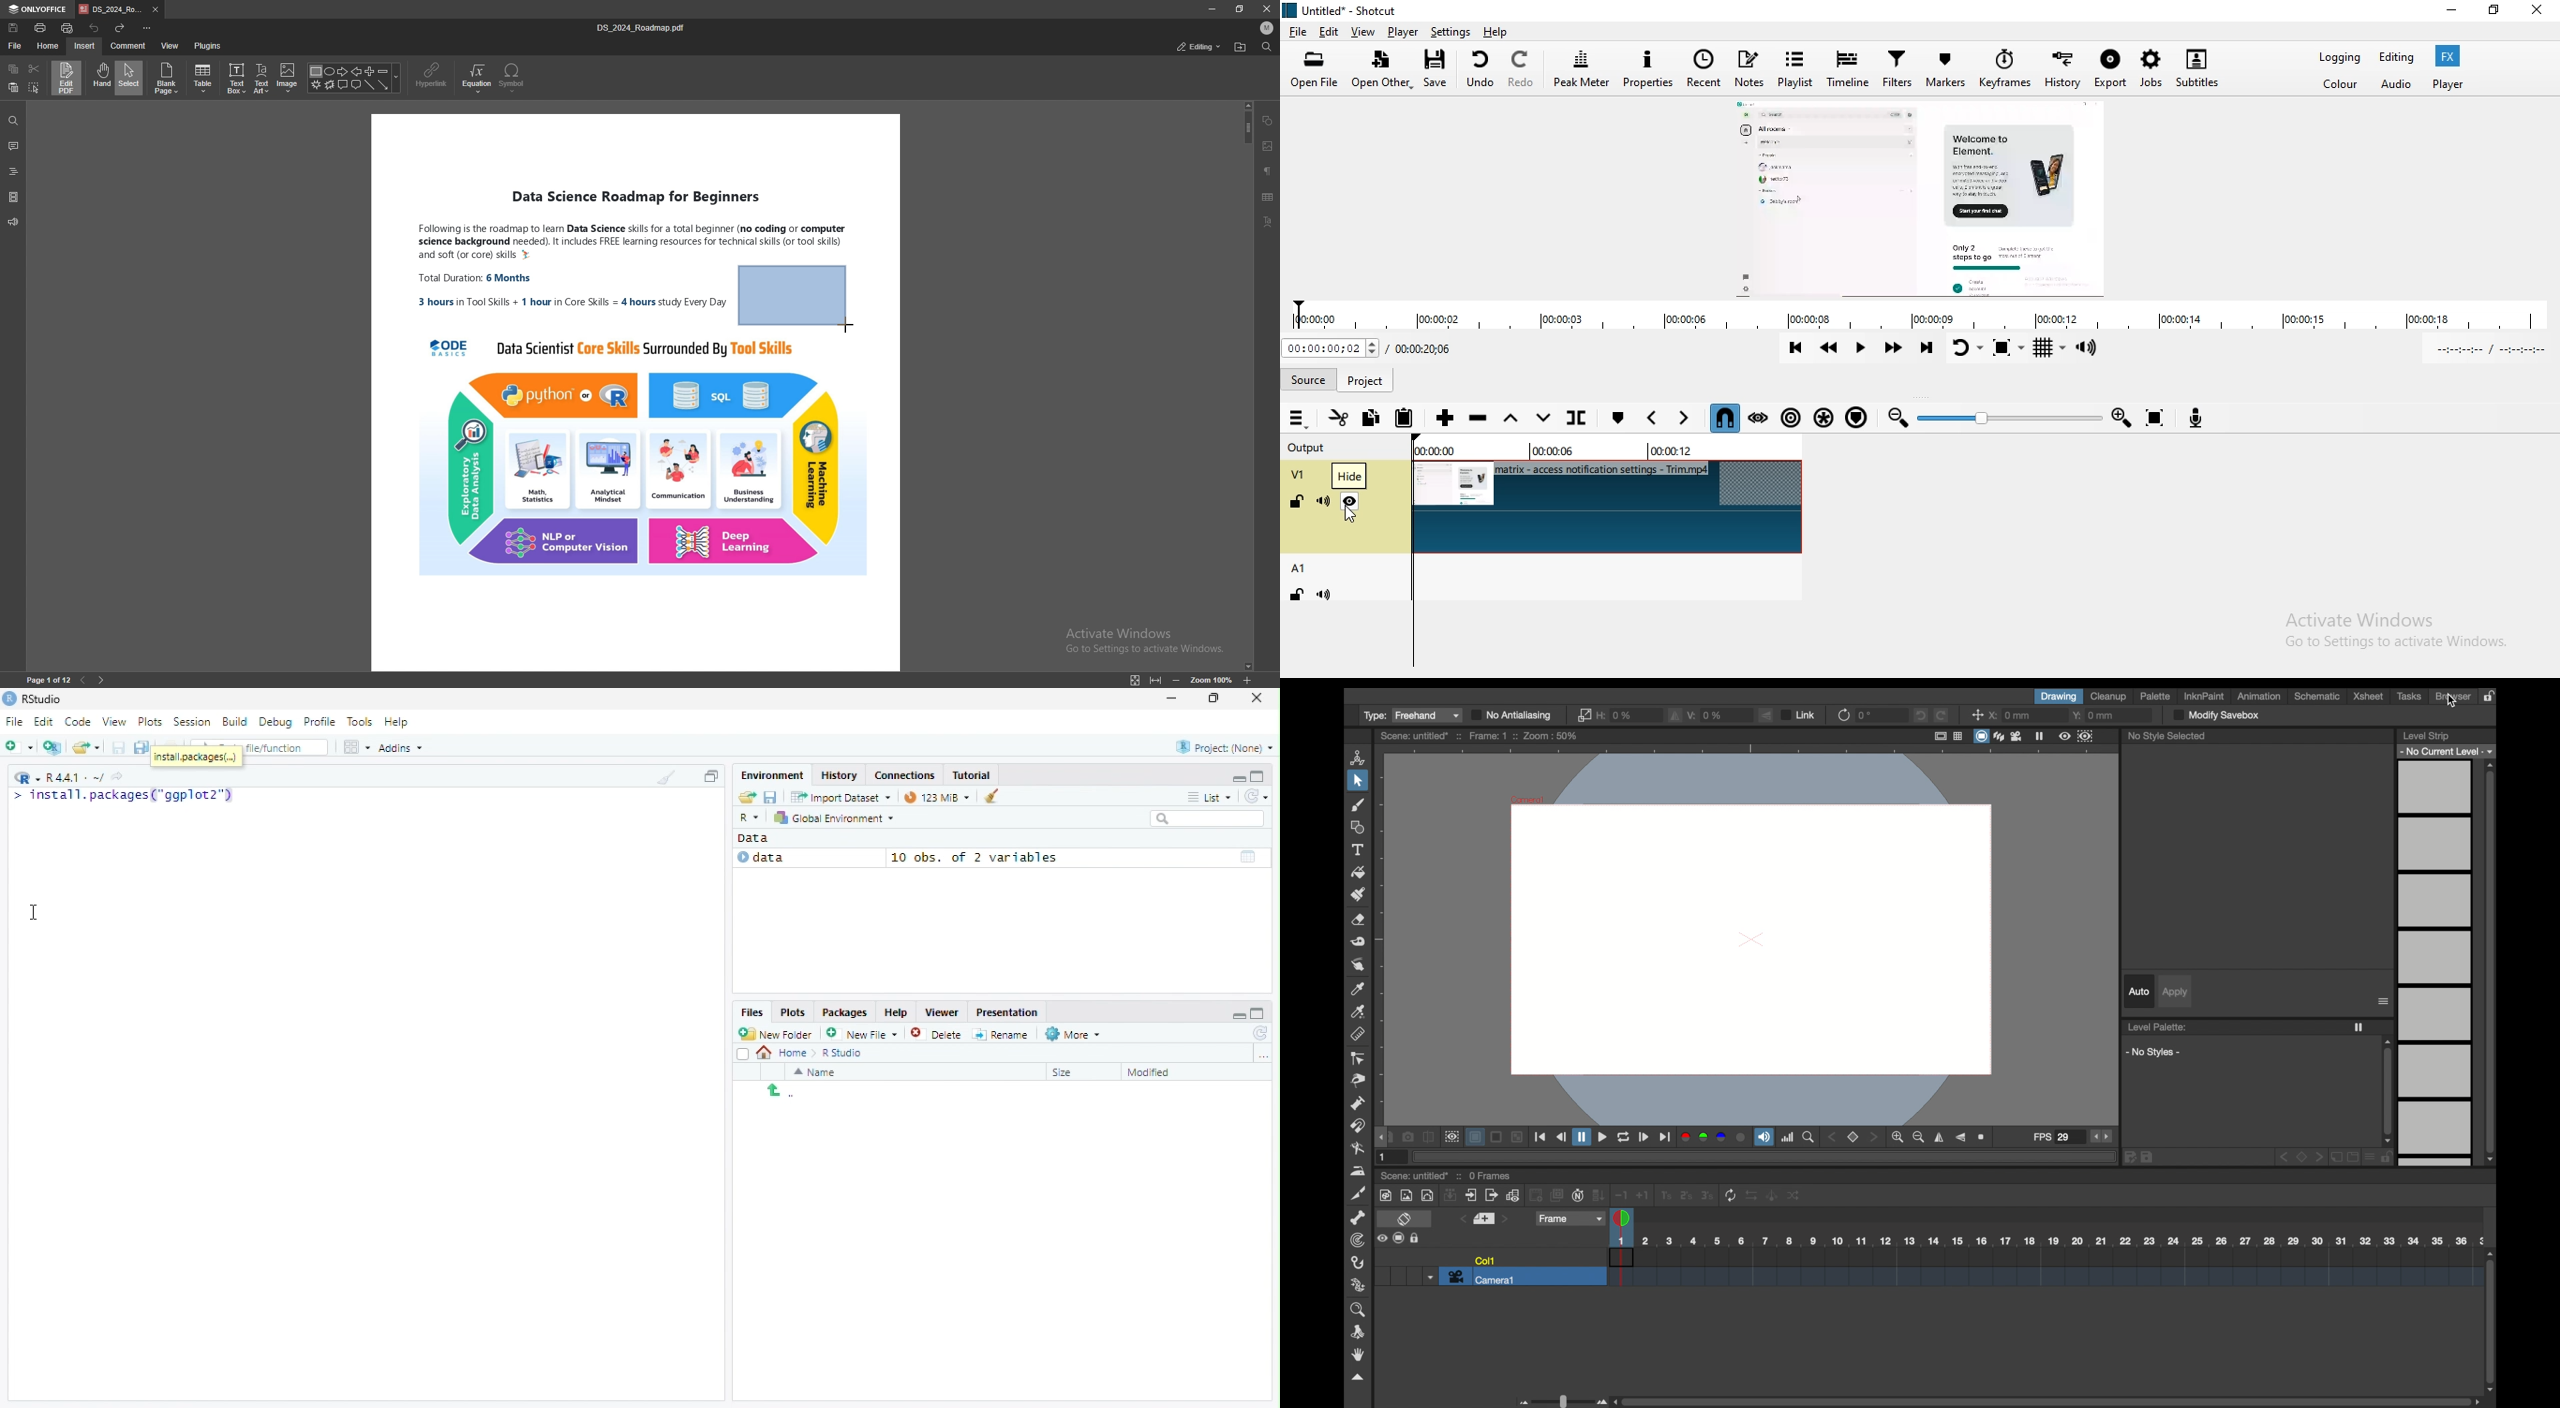 The width and height of the screenshot is (2576, 1428). What do you see at coordinates (1582, 420) in the screenshot?
I see `Split at playhead` at bounding box center [1582, 420].